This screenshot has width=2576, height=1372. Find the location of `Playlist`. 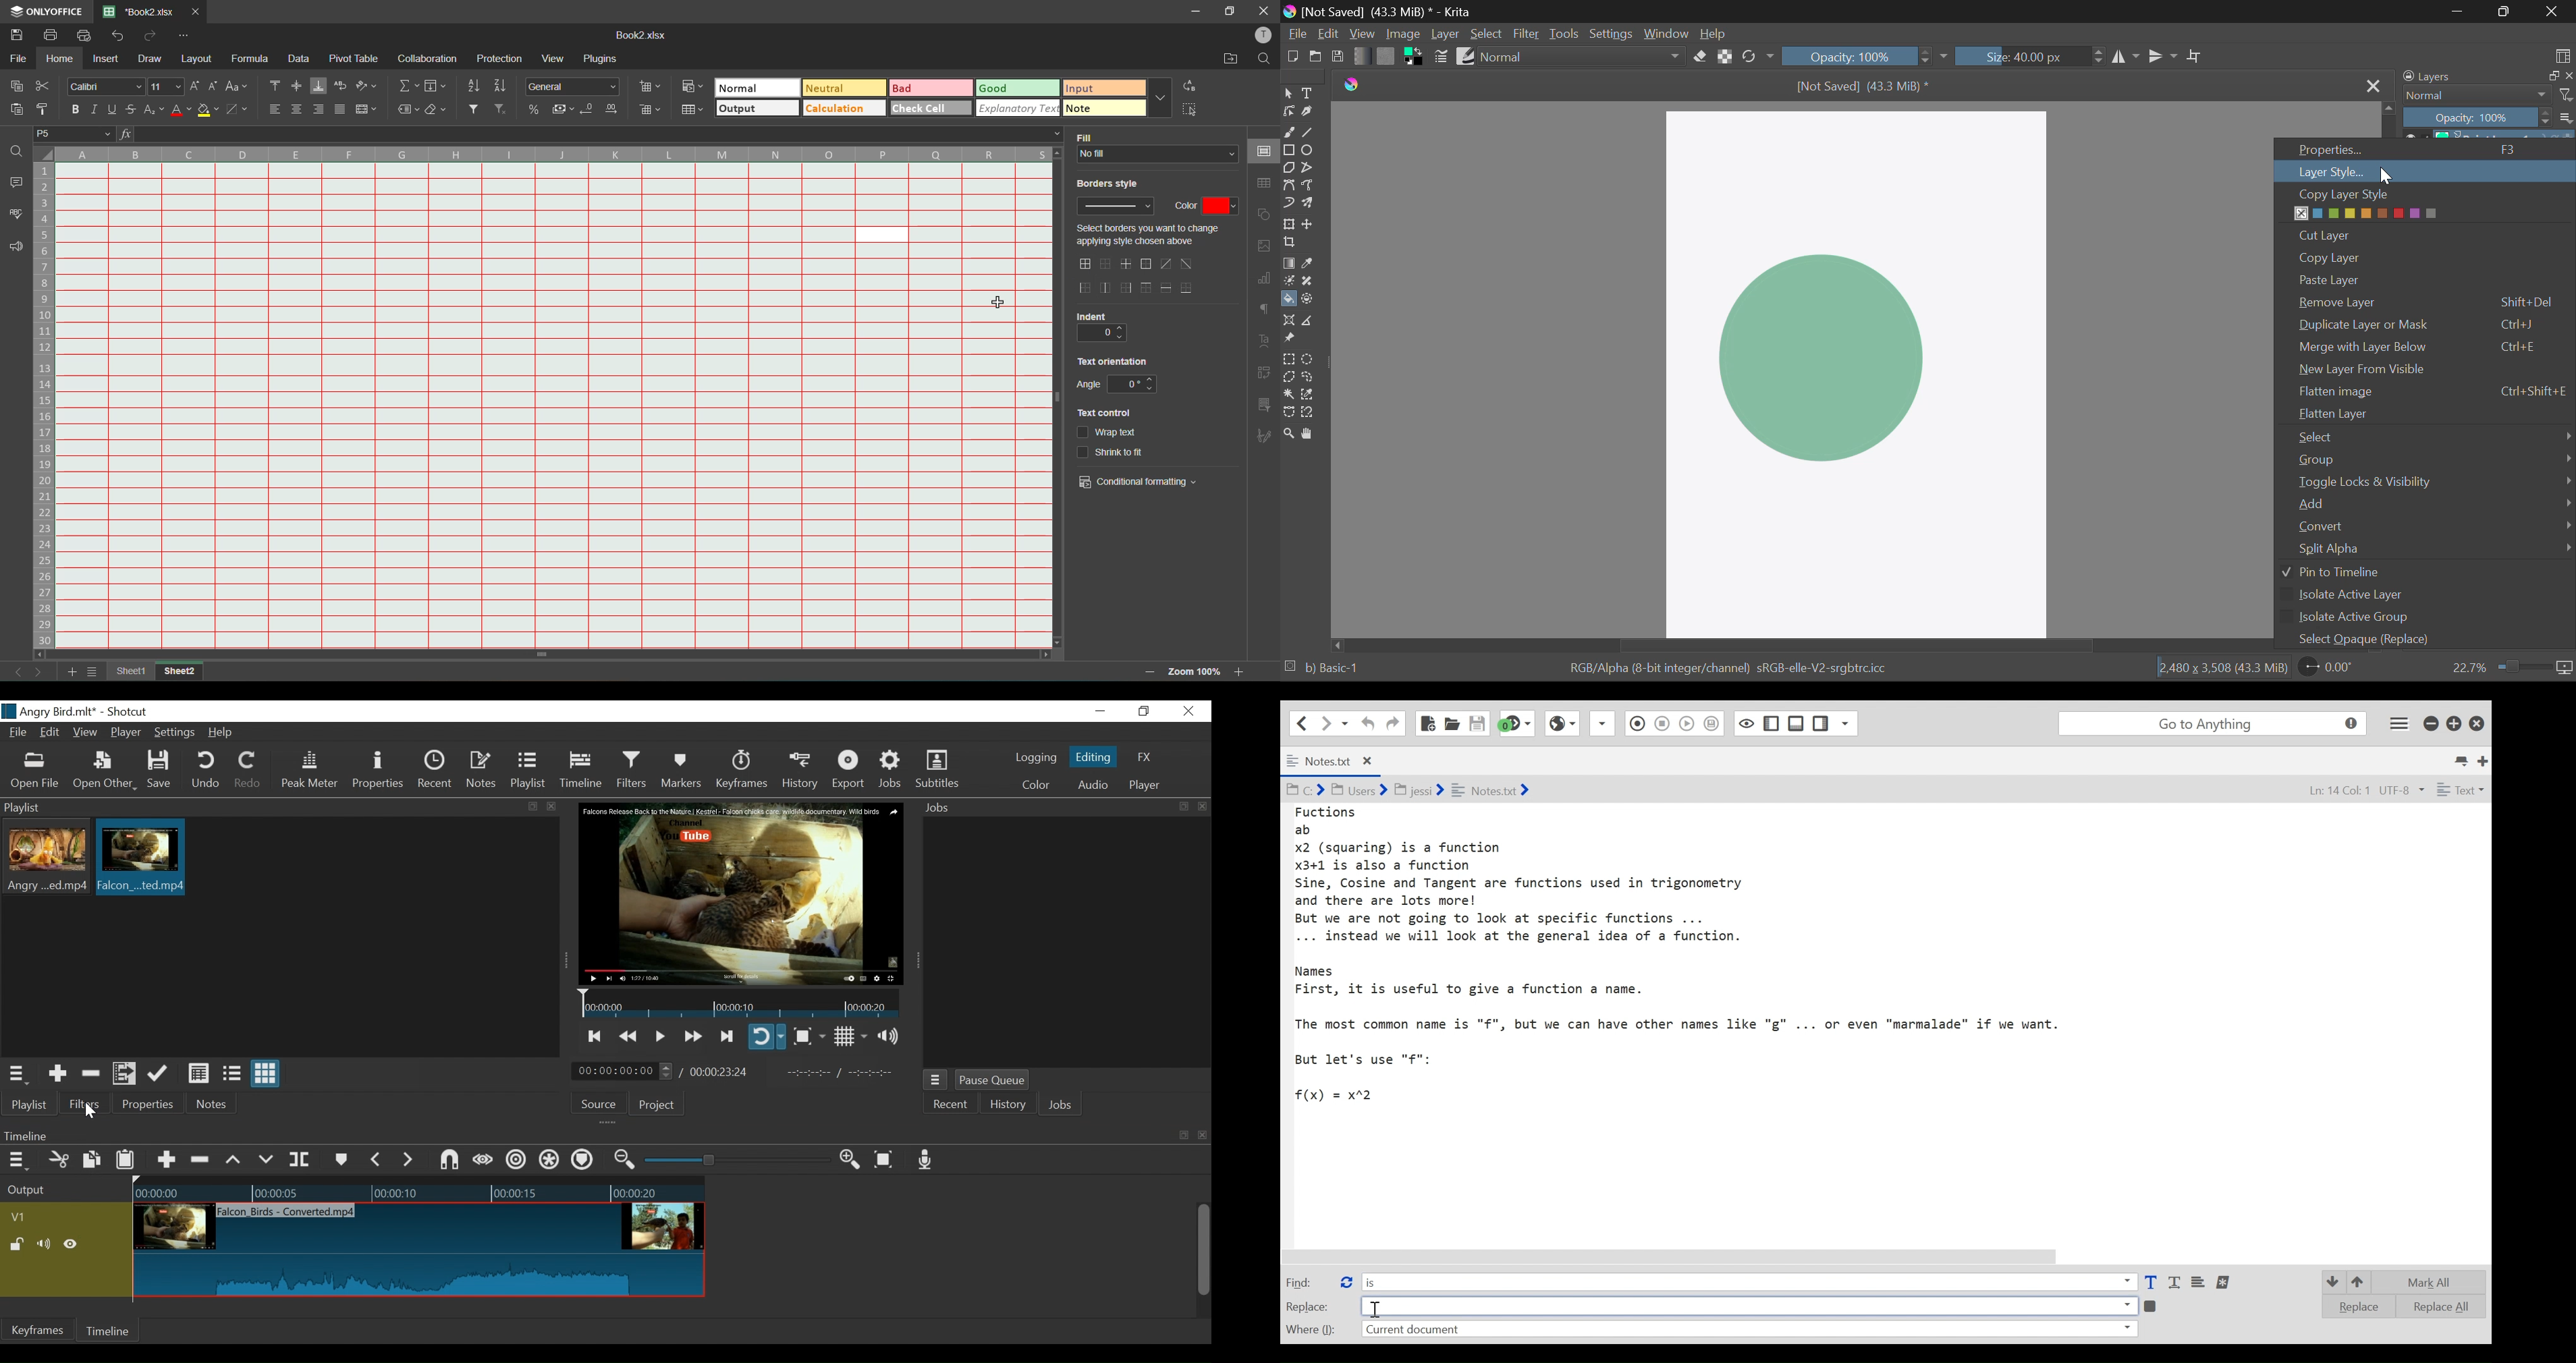

Playlist is located at coordinates (528, 770).